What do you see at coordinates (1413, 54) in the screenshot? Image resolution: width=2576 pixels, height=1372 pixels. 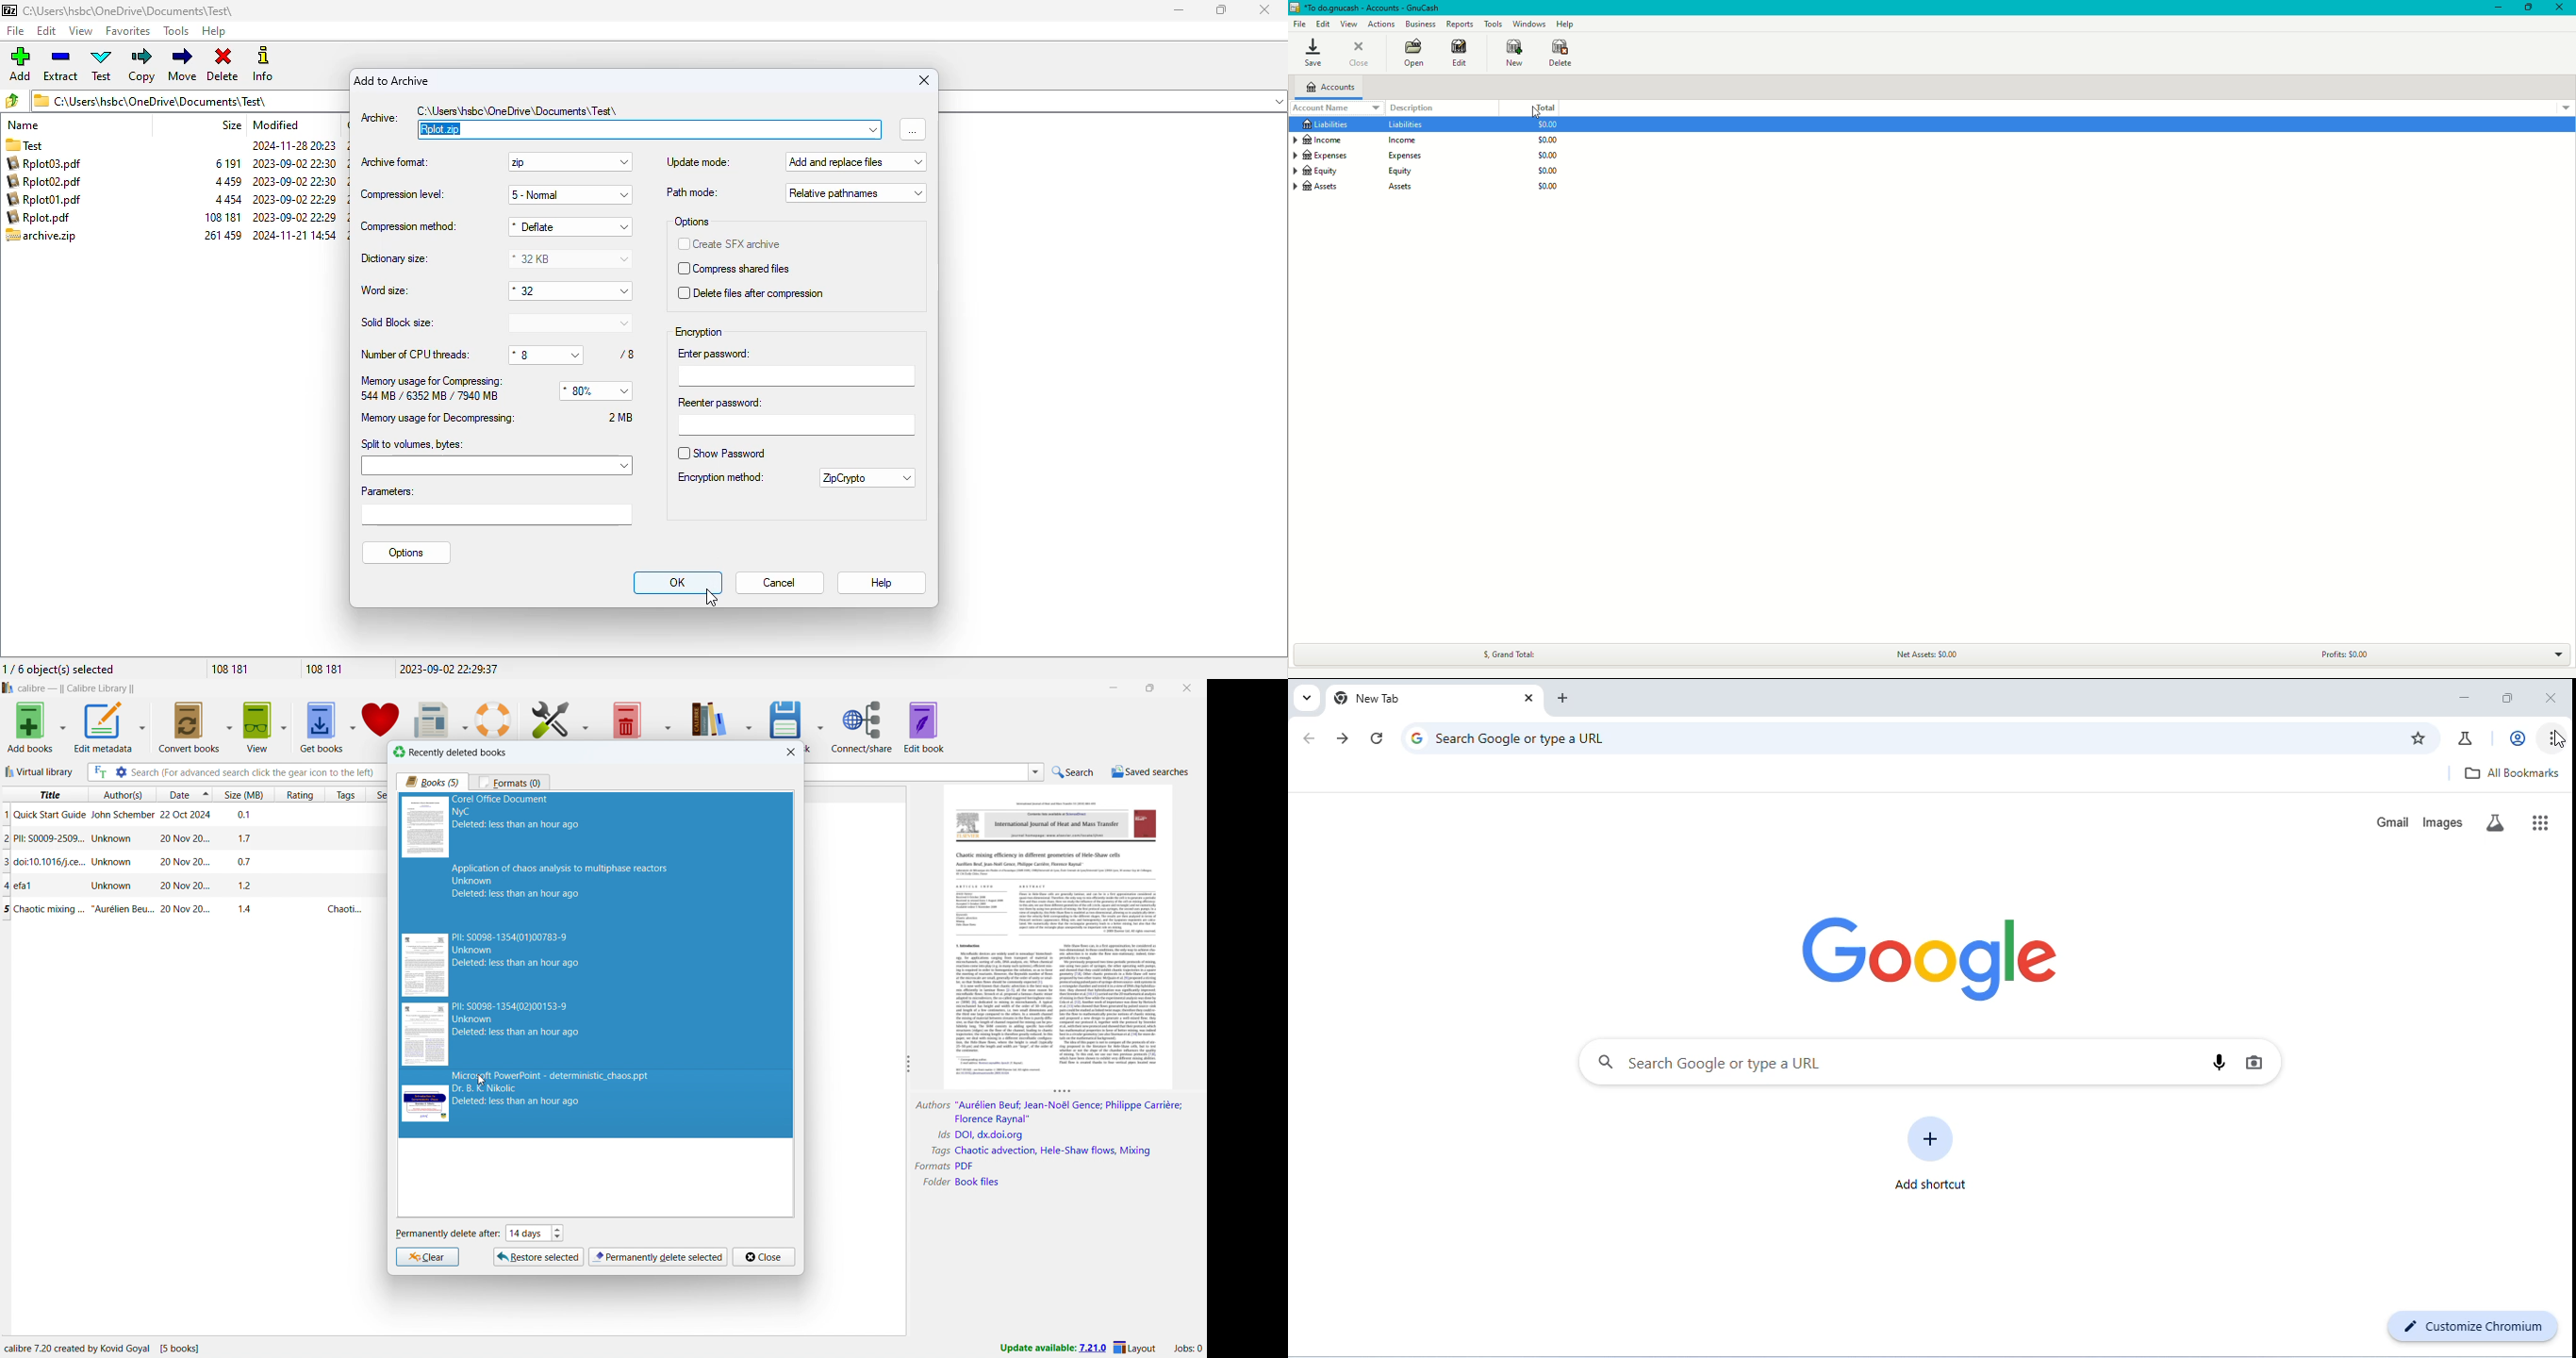 I see `Open` at bounding box center [1413, 54].